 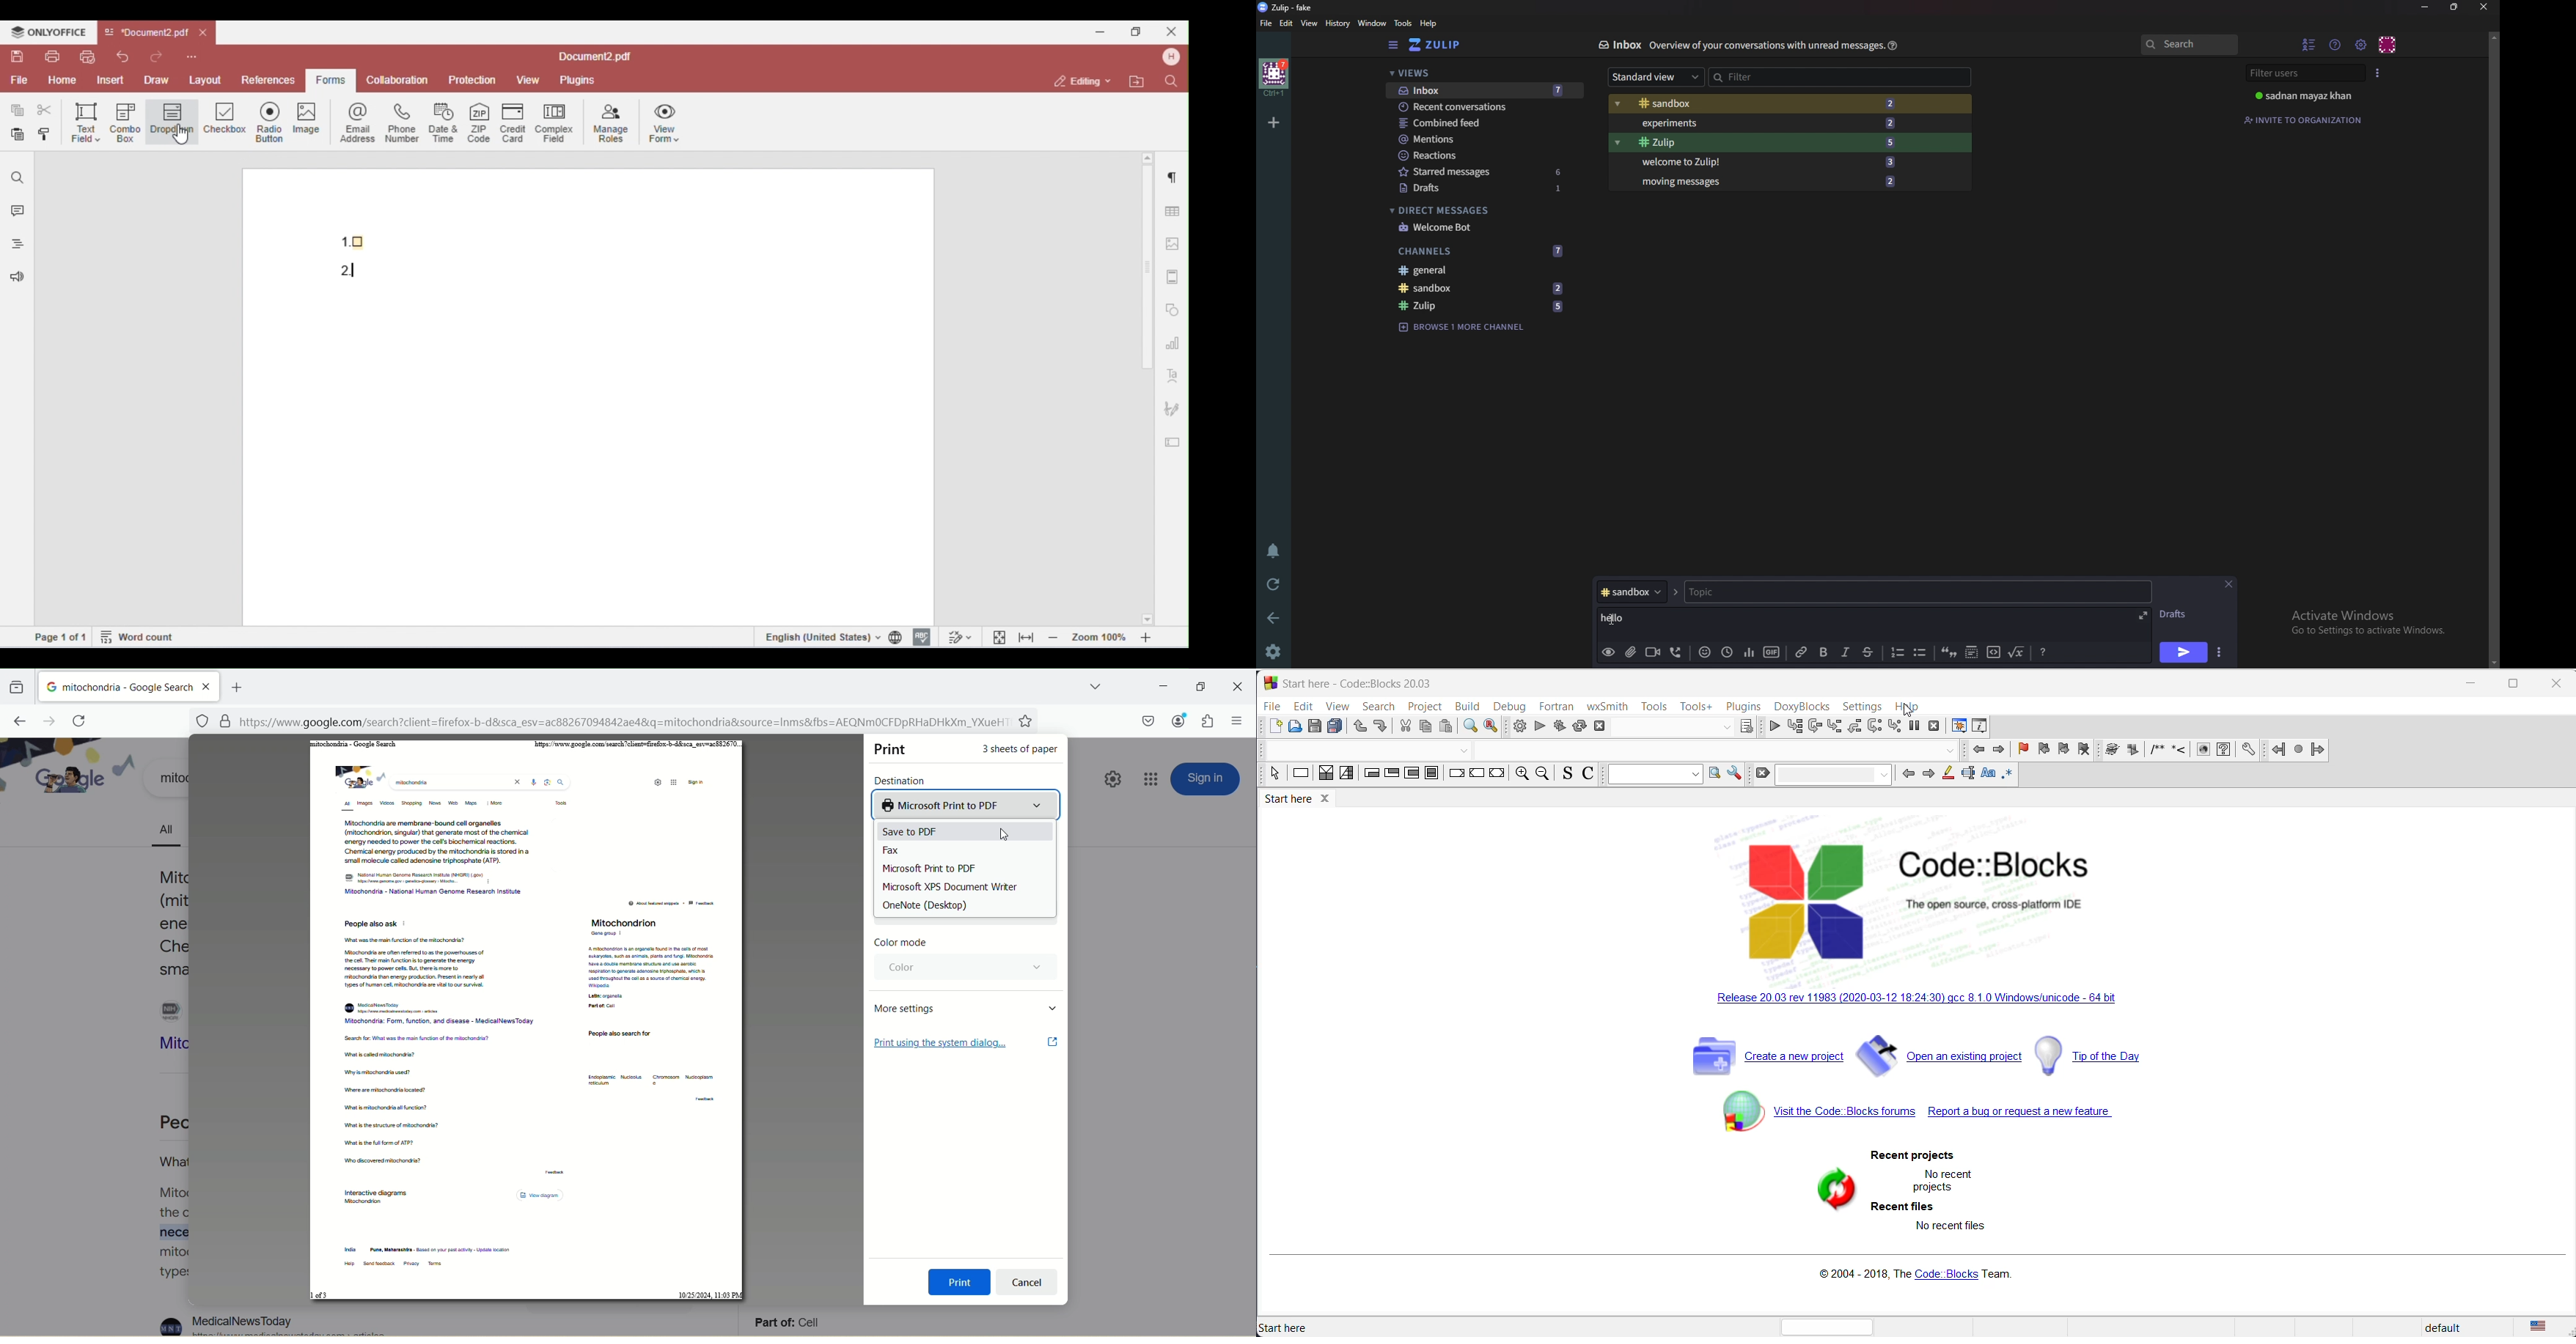 What do you see at coordinates (1748, 653) in the screenshot?
I see `Poll` at bounding box center [1748, 653].